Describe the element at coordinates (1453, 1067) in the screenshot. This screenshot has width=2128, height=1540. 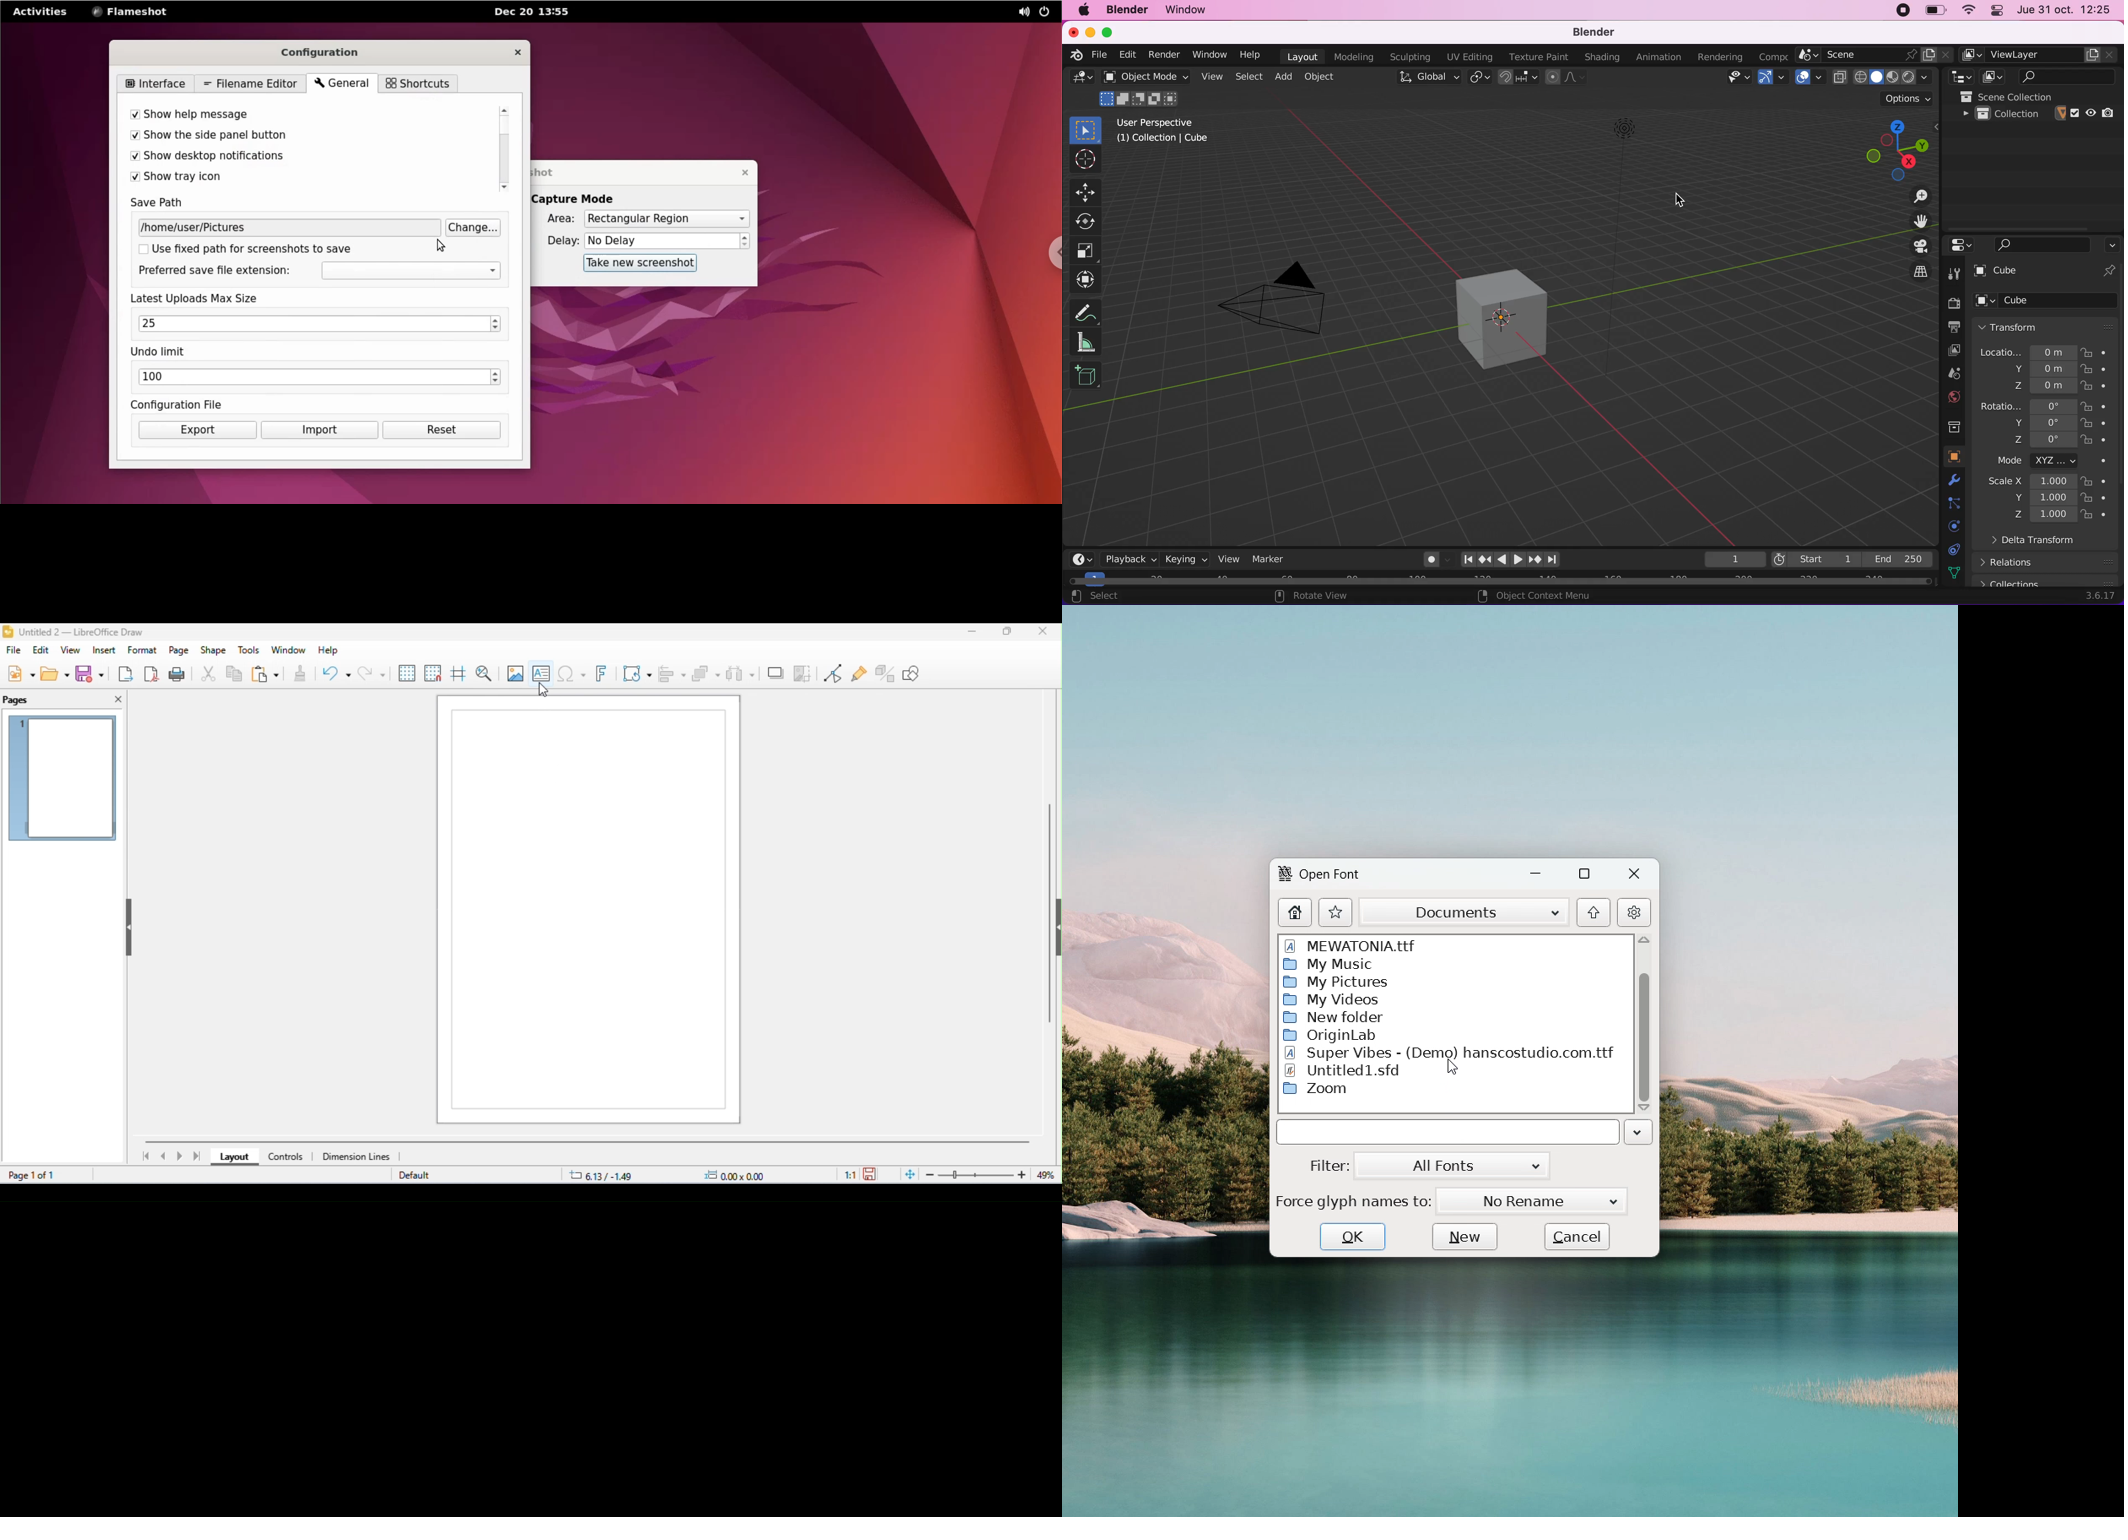
I see `cursor` at that location.